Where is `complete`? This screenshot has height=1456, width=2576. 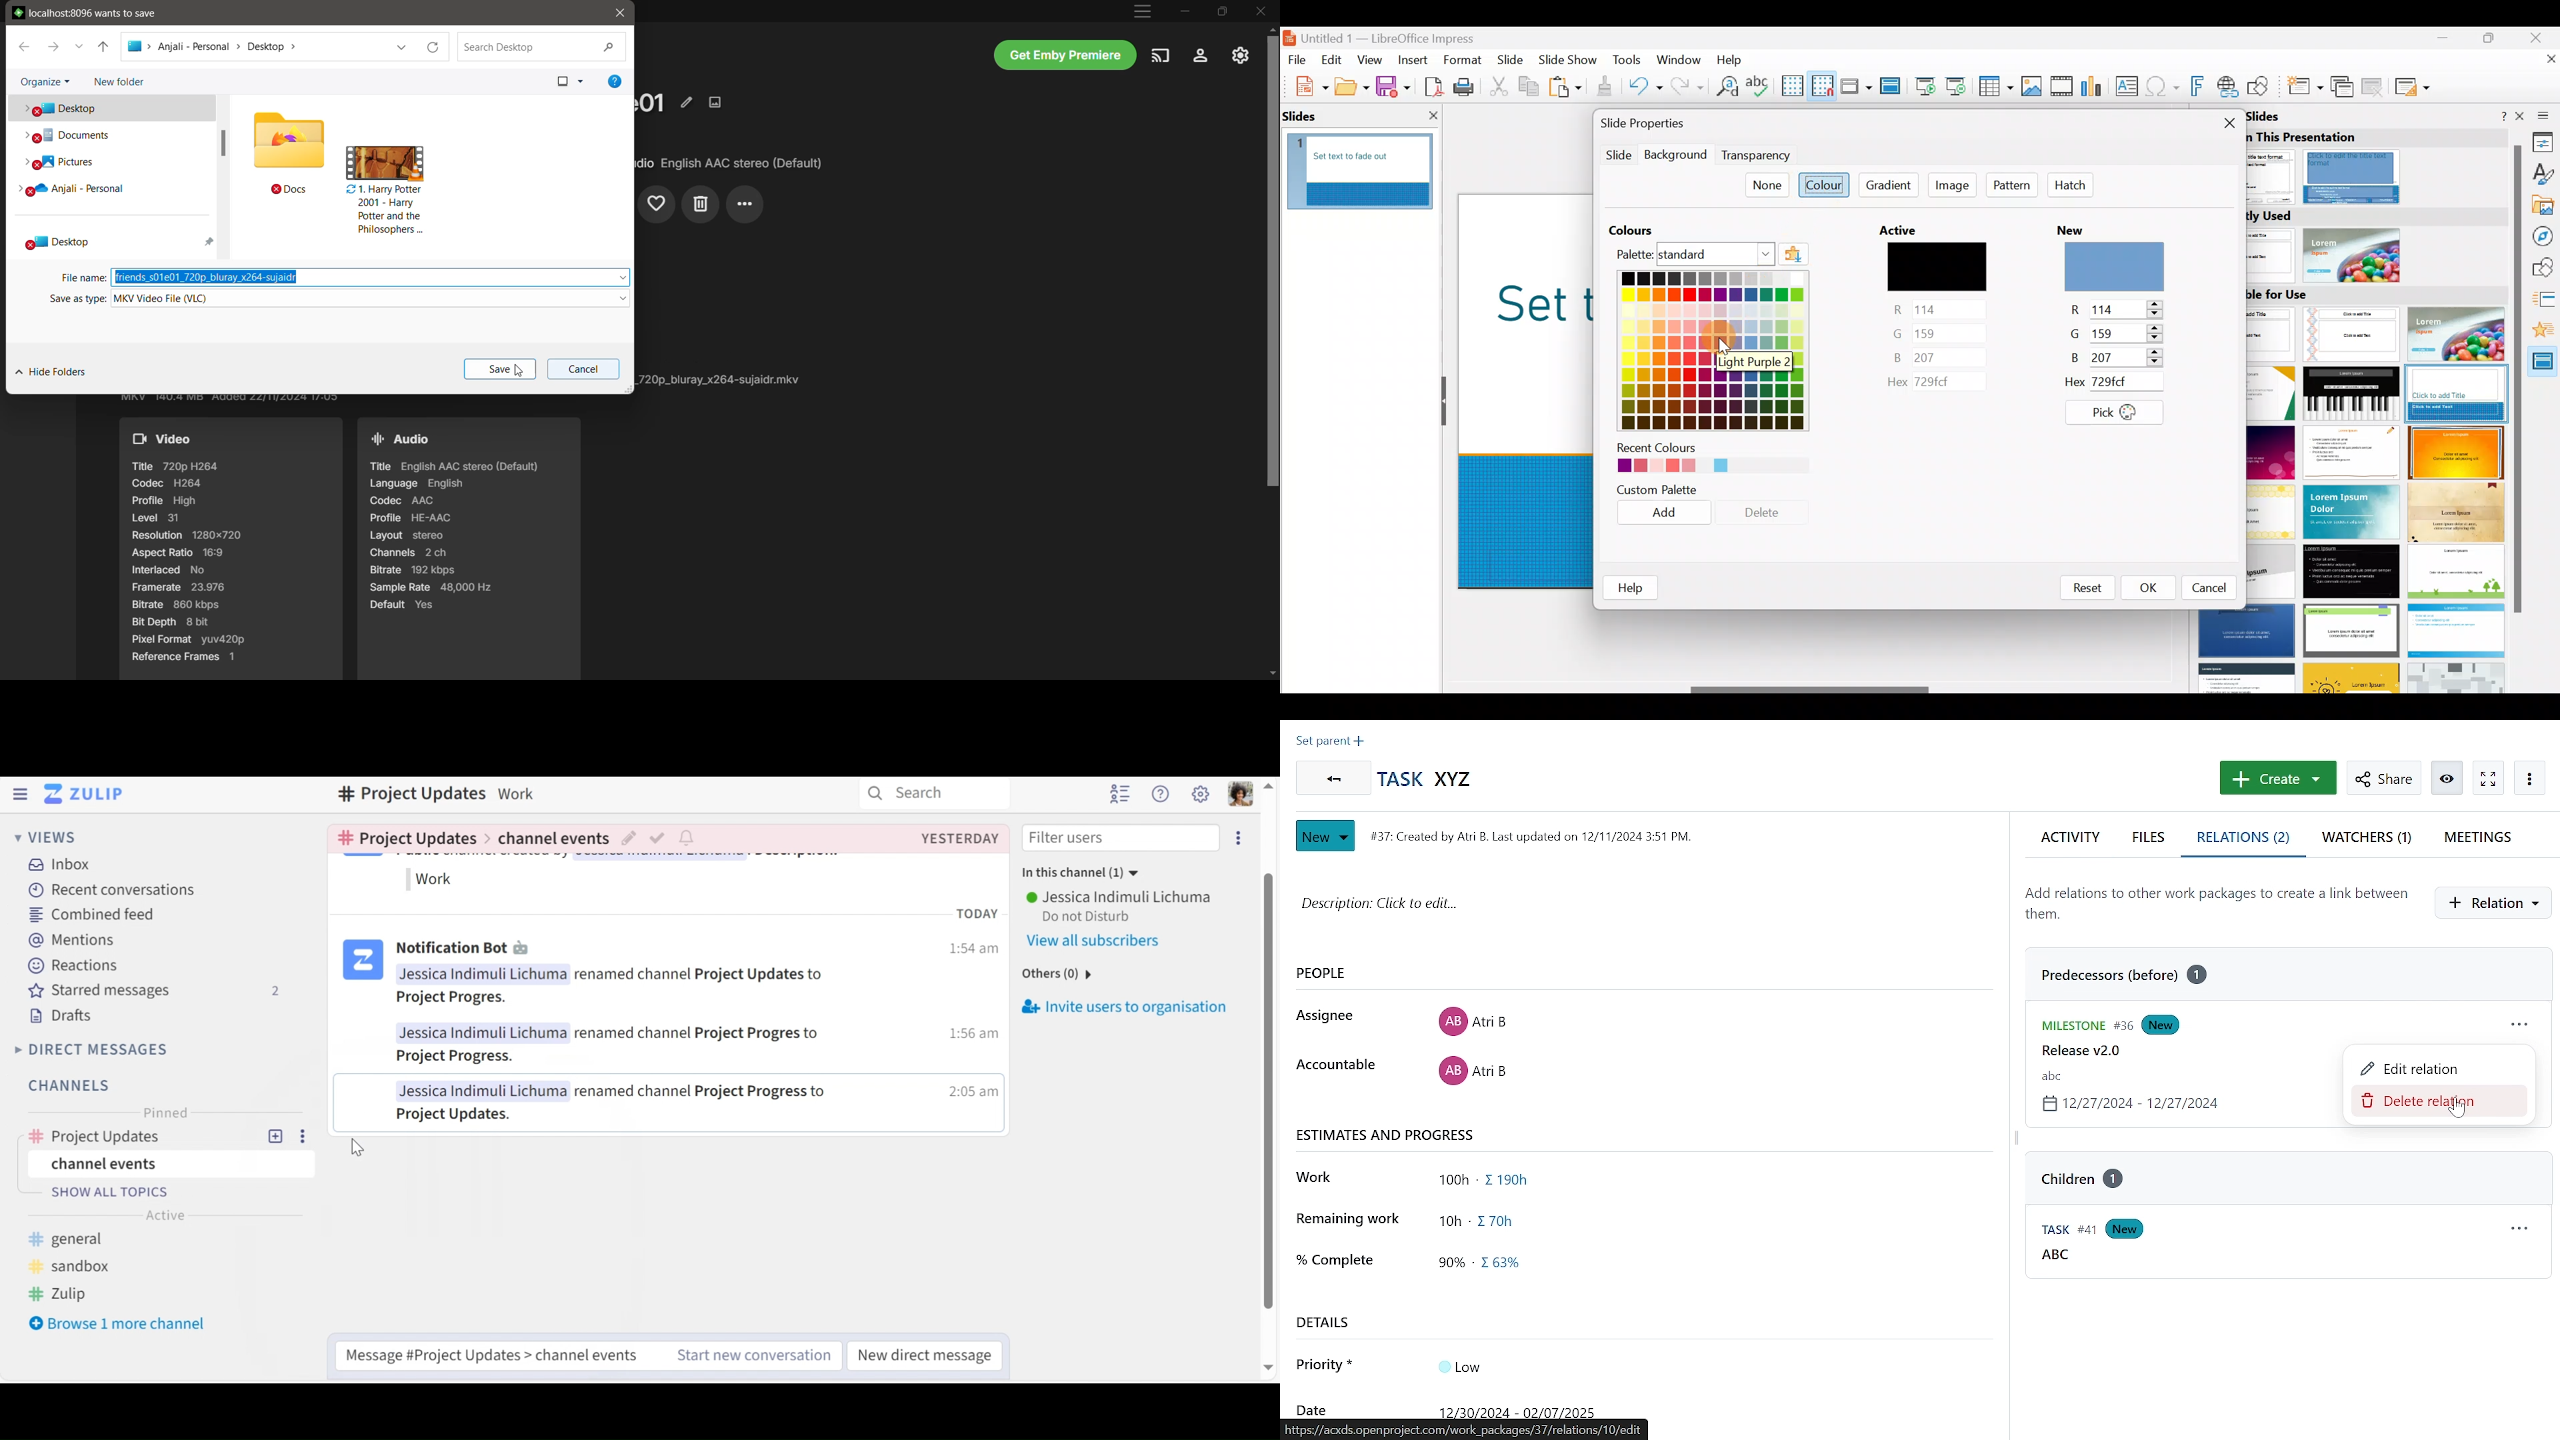
complete is located at coordinates (1334, 1258).